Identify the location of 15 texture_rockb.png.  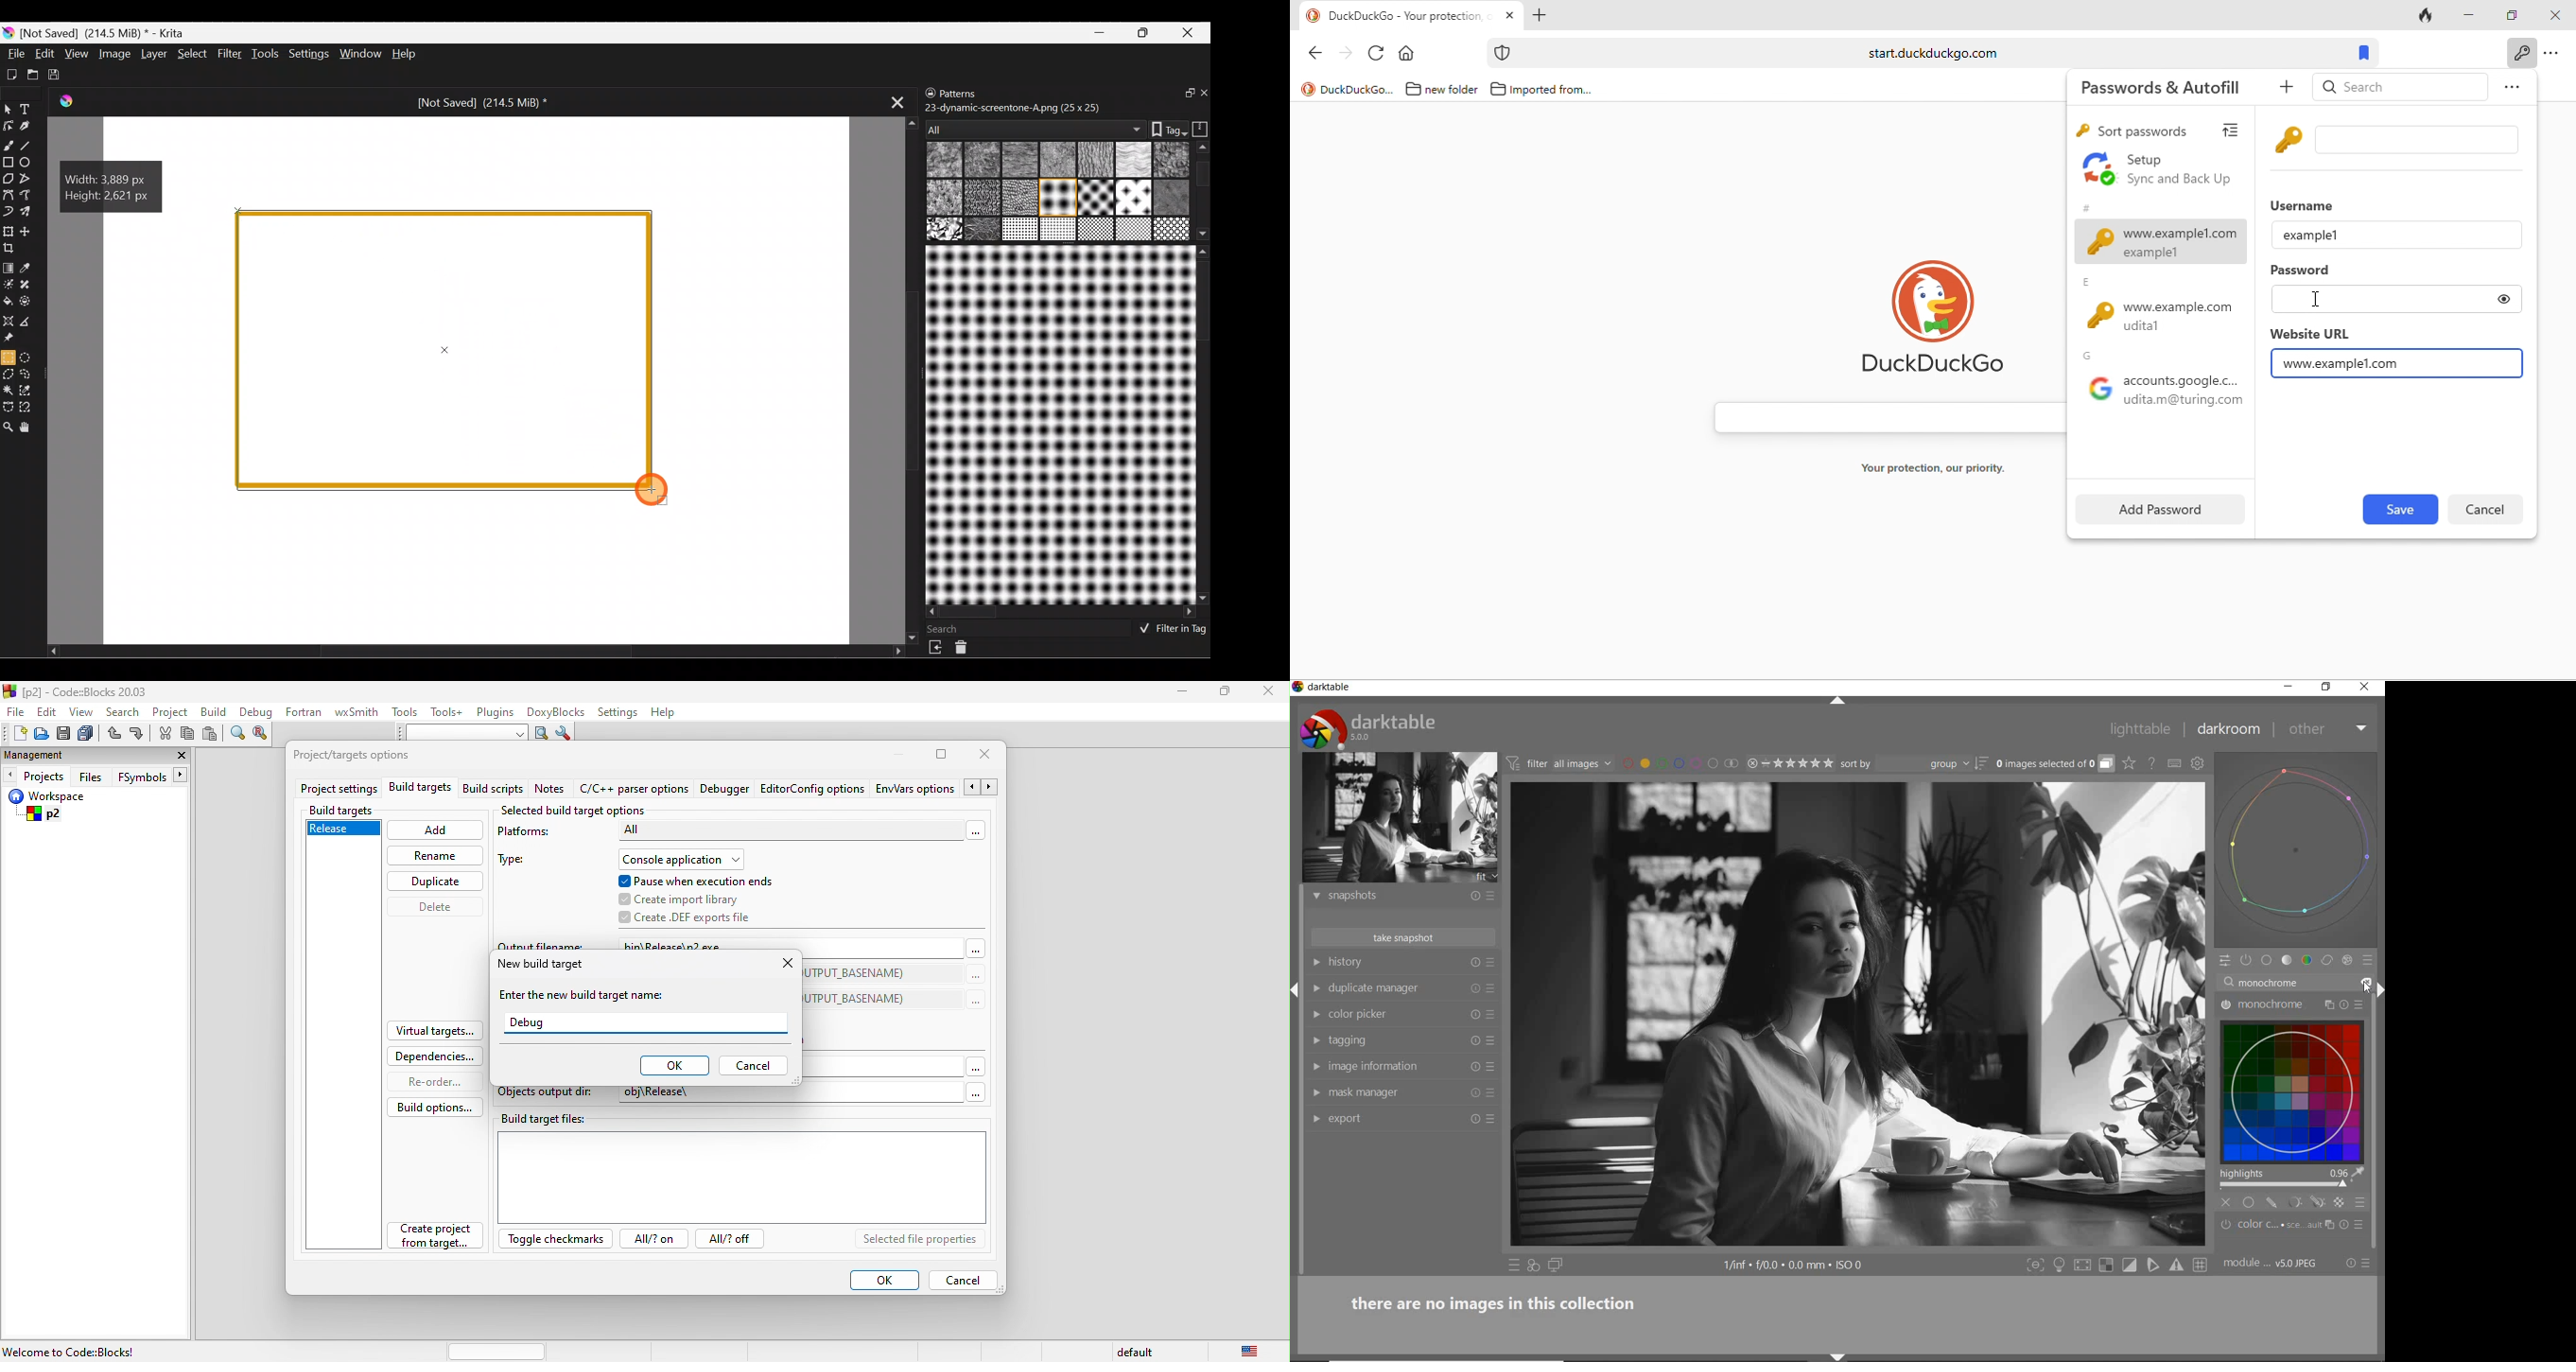
(983, 230).